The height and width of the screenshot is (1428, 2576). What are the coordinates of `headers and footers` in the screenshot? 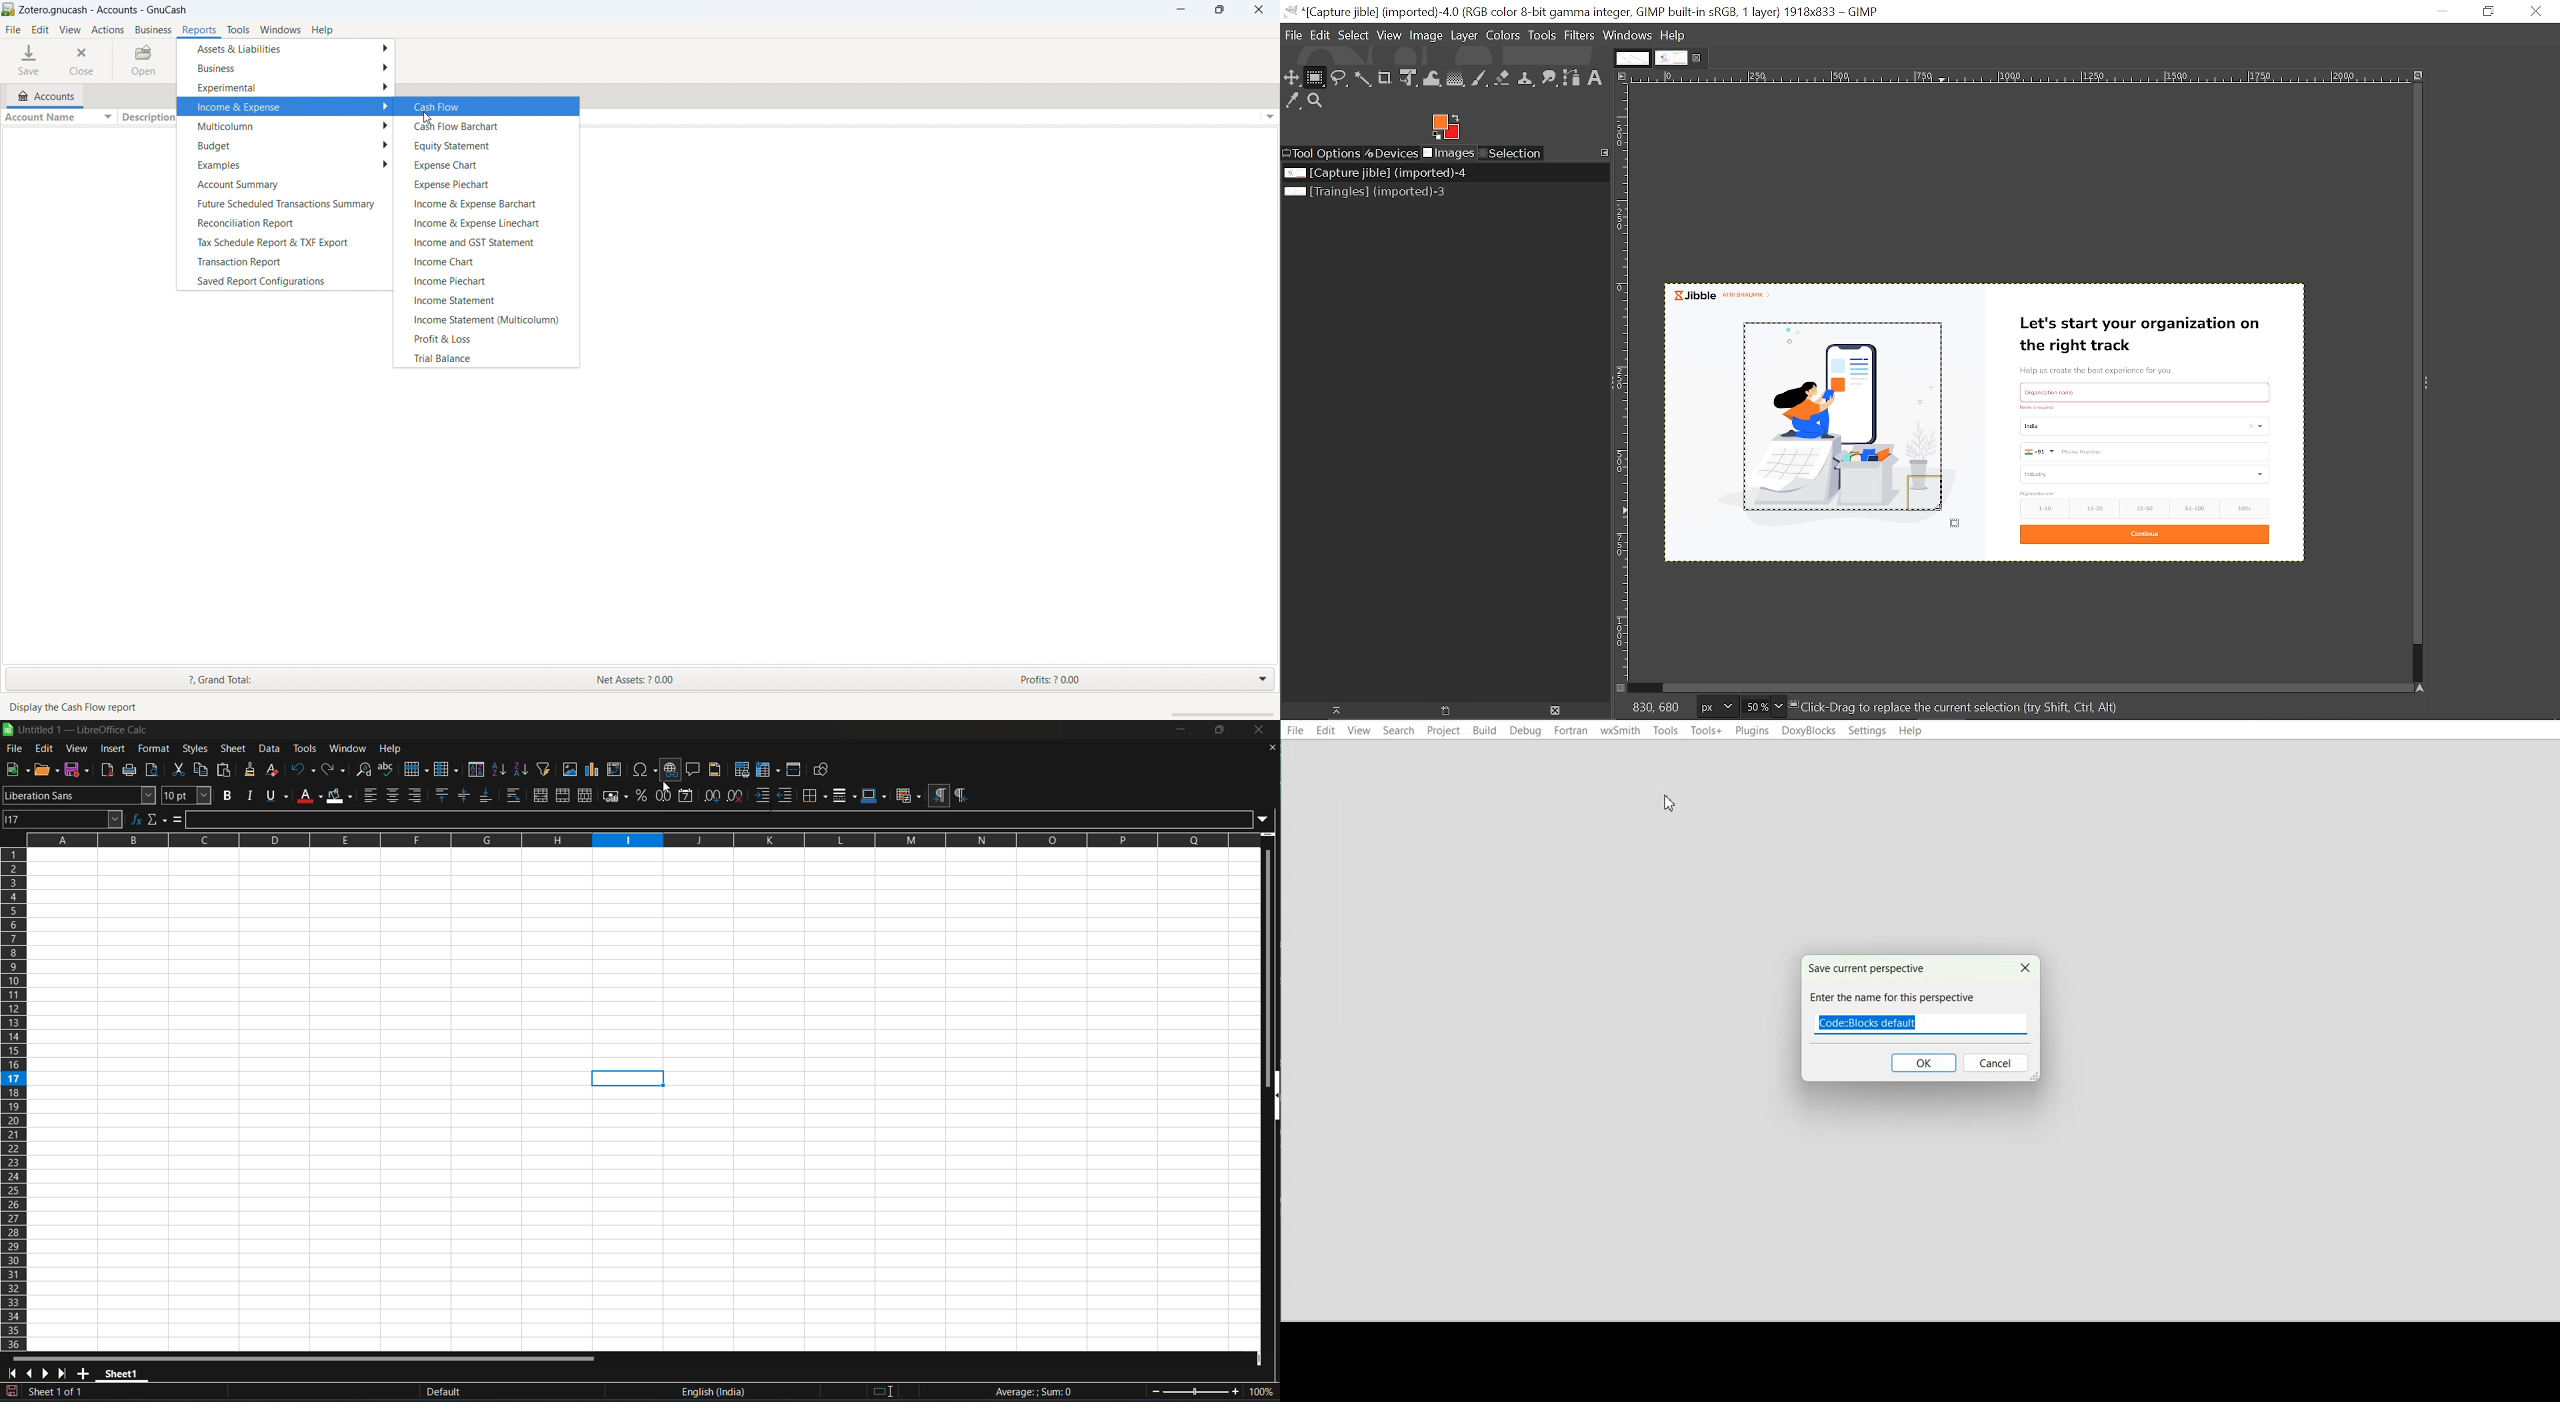 It's located at (717, 769).